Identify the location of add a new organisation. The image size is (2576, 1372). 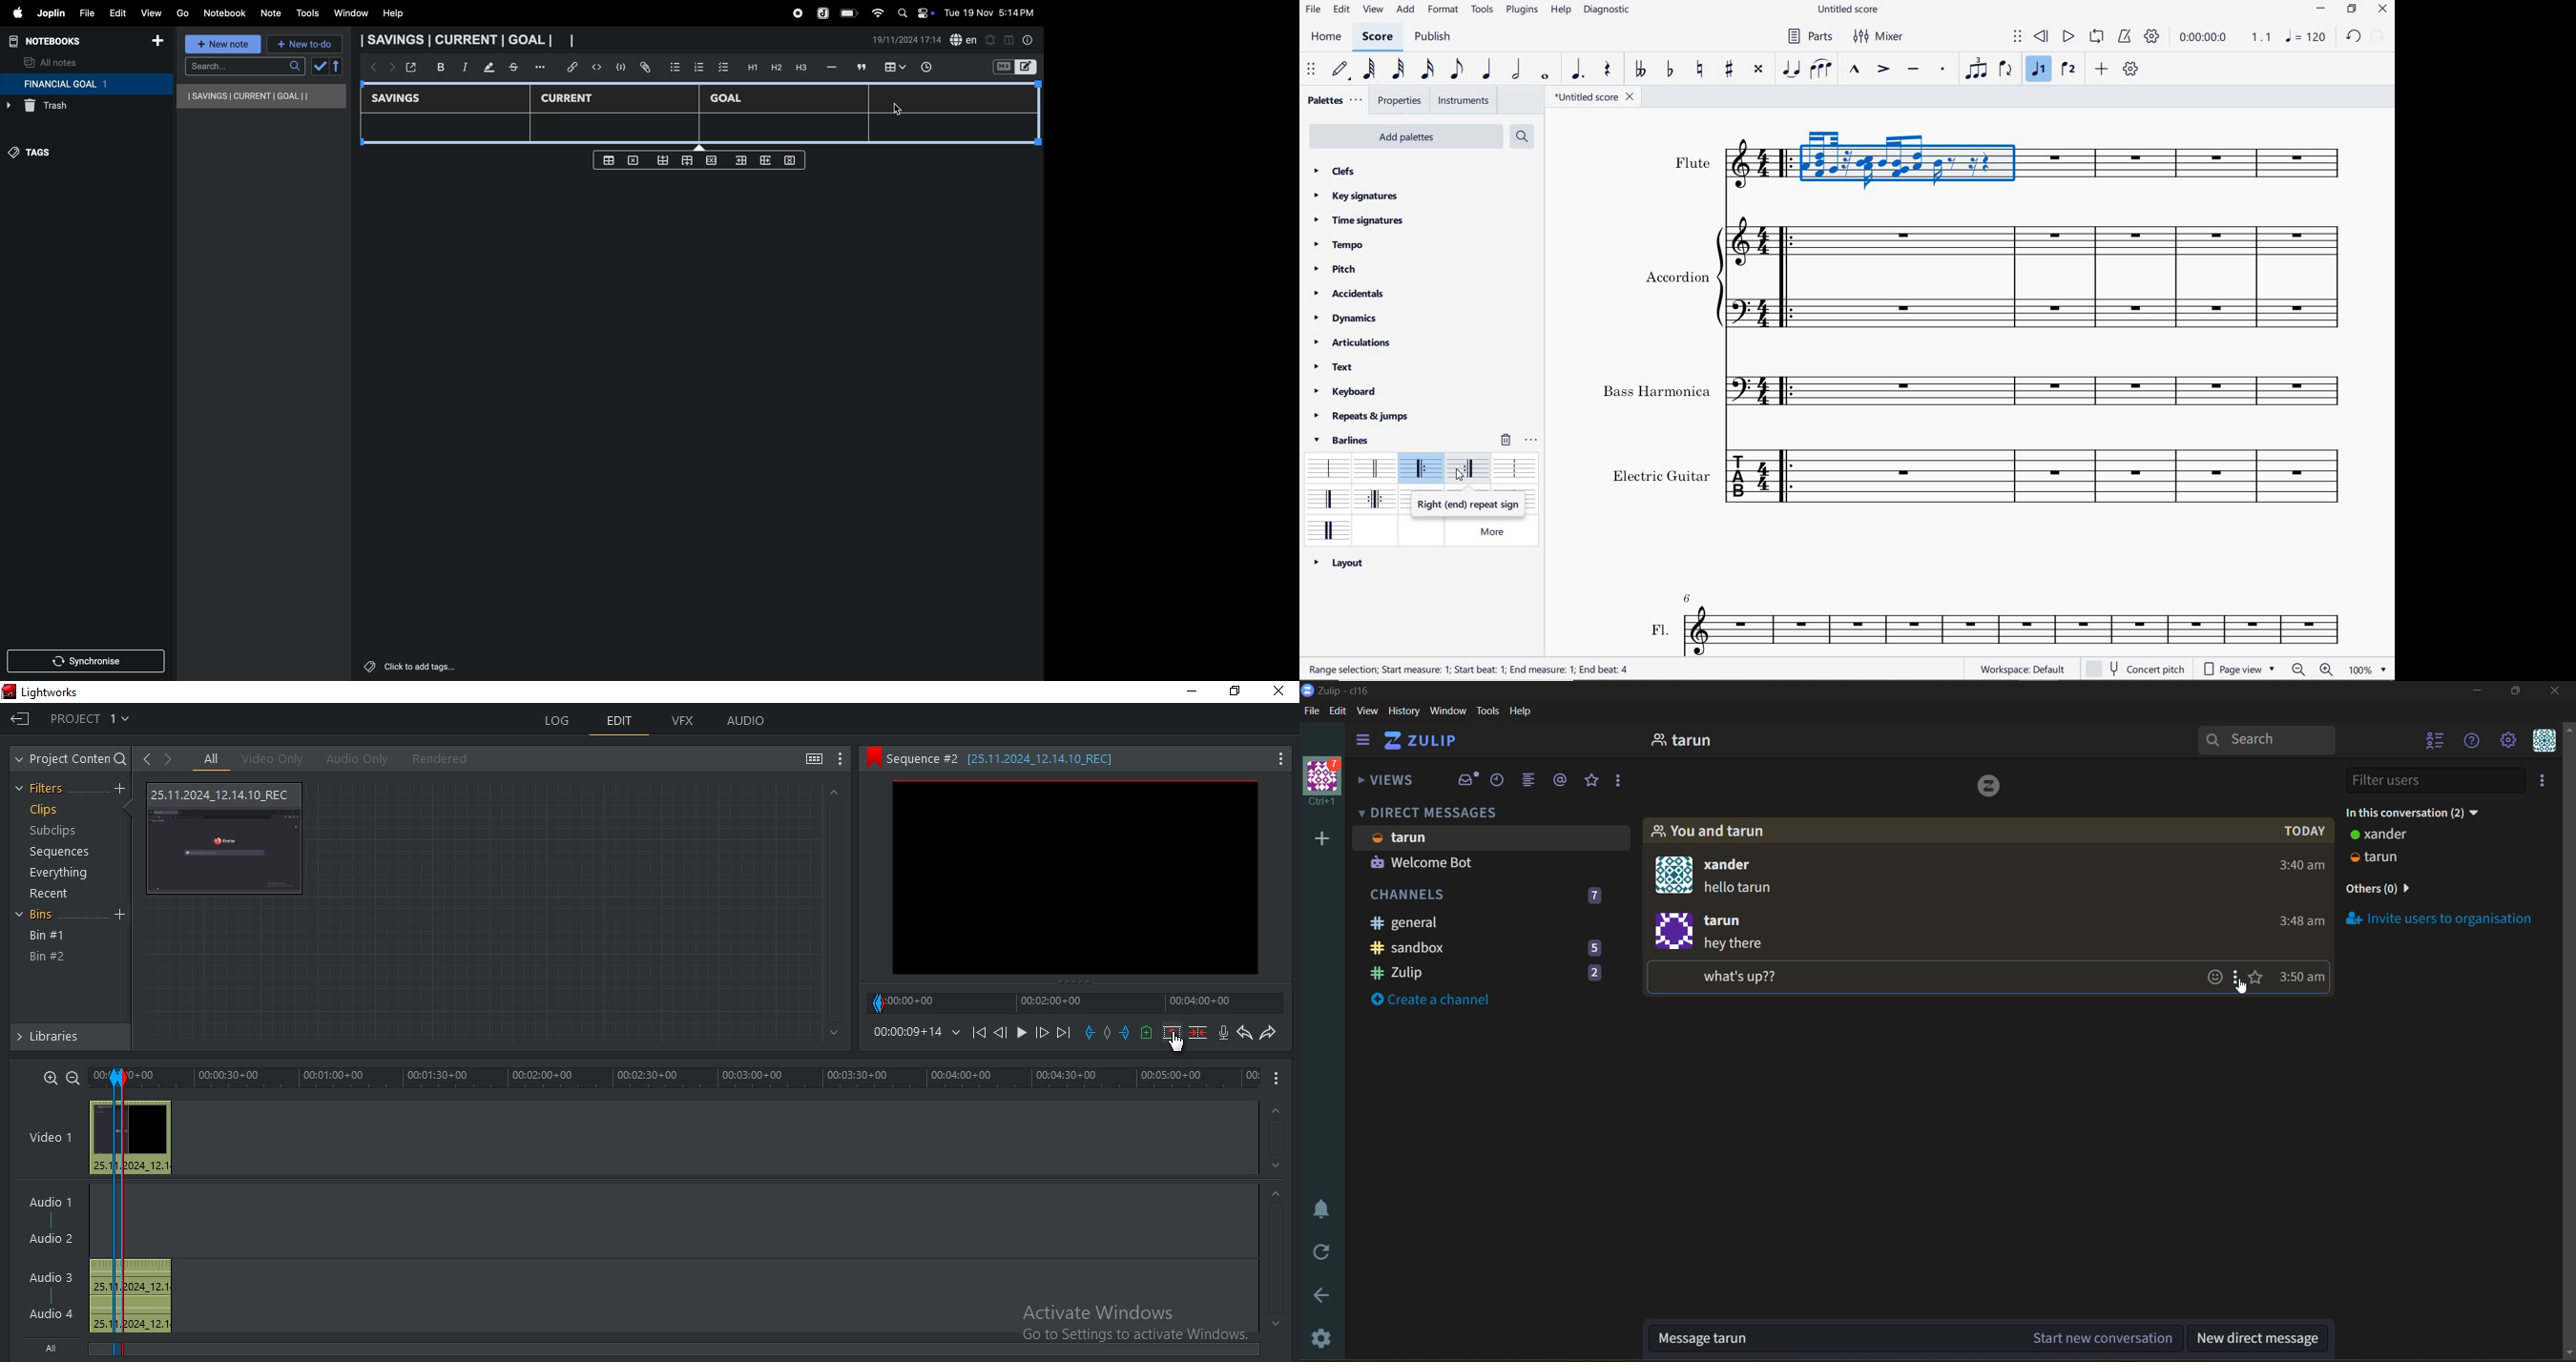
(1319, 839).